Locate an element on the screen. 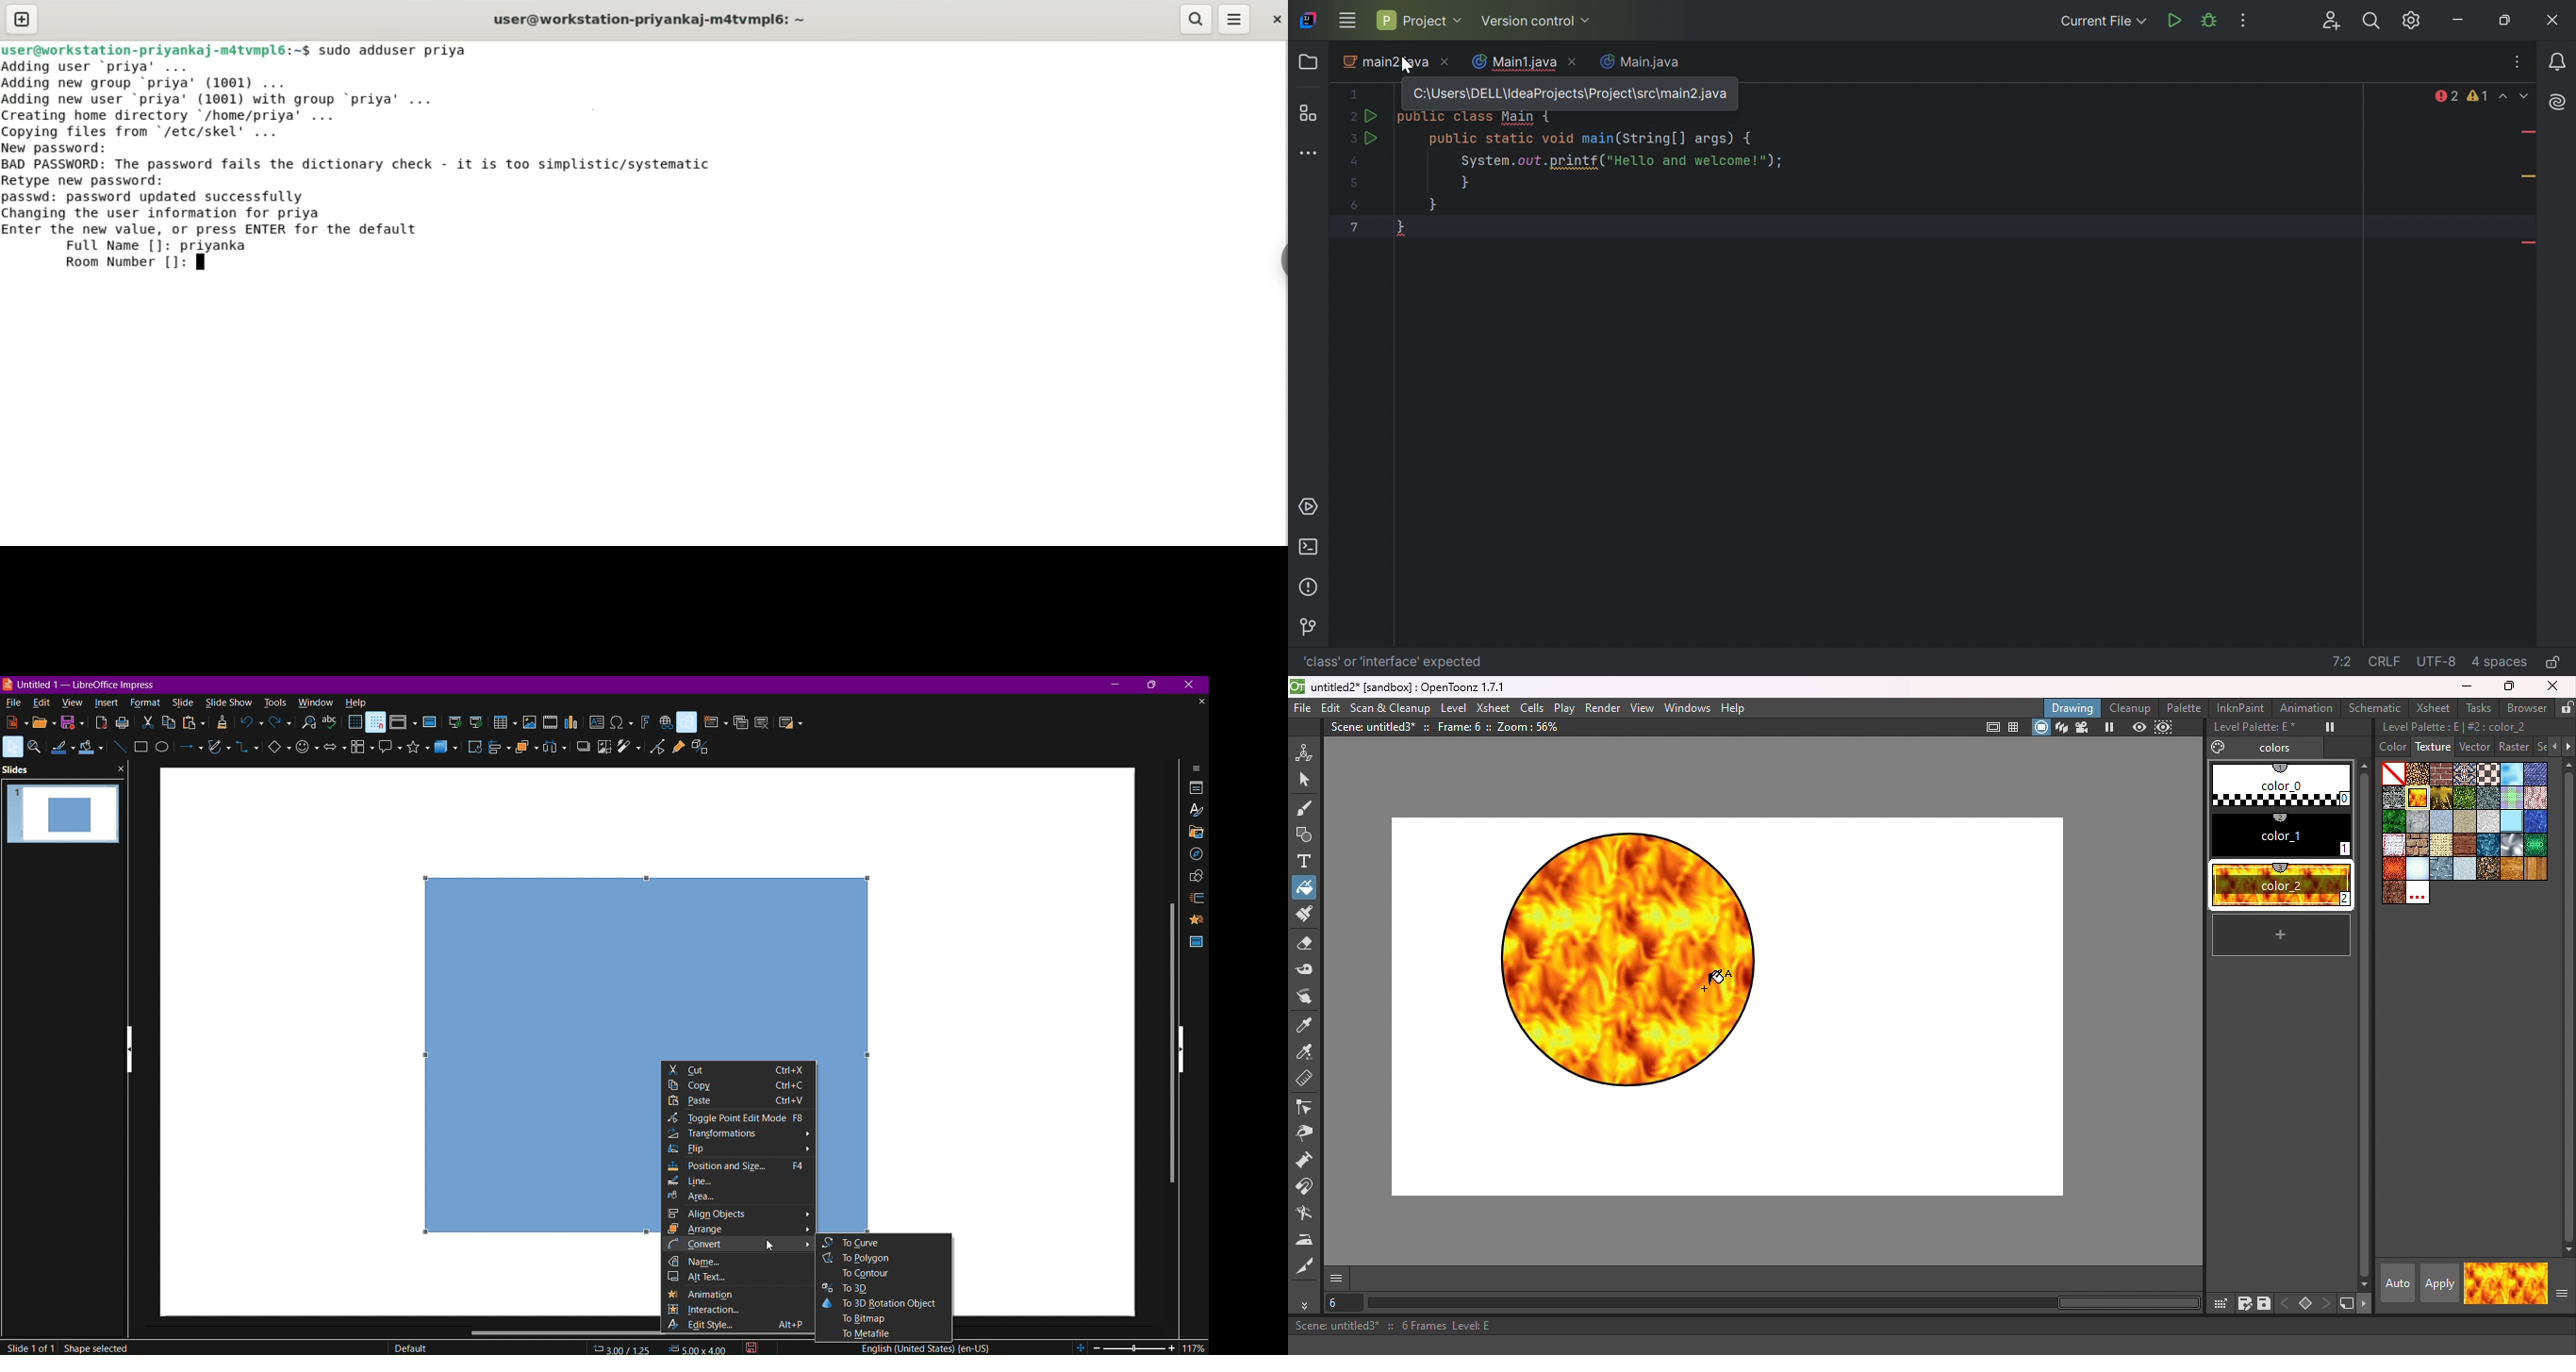 The width and height of the screenshot is (2576, 1372). Maximize is located at coordinates (1157, 686).